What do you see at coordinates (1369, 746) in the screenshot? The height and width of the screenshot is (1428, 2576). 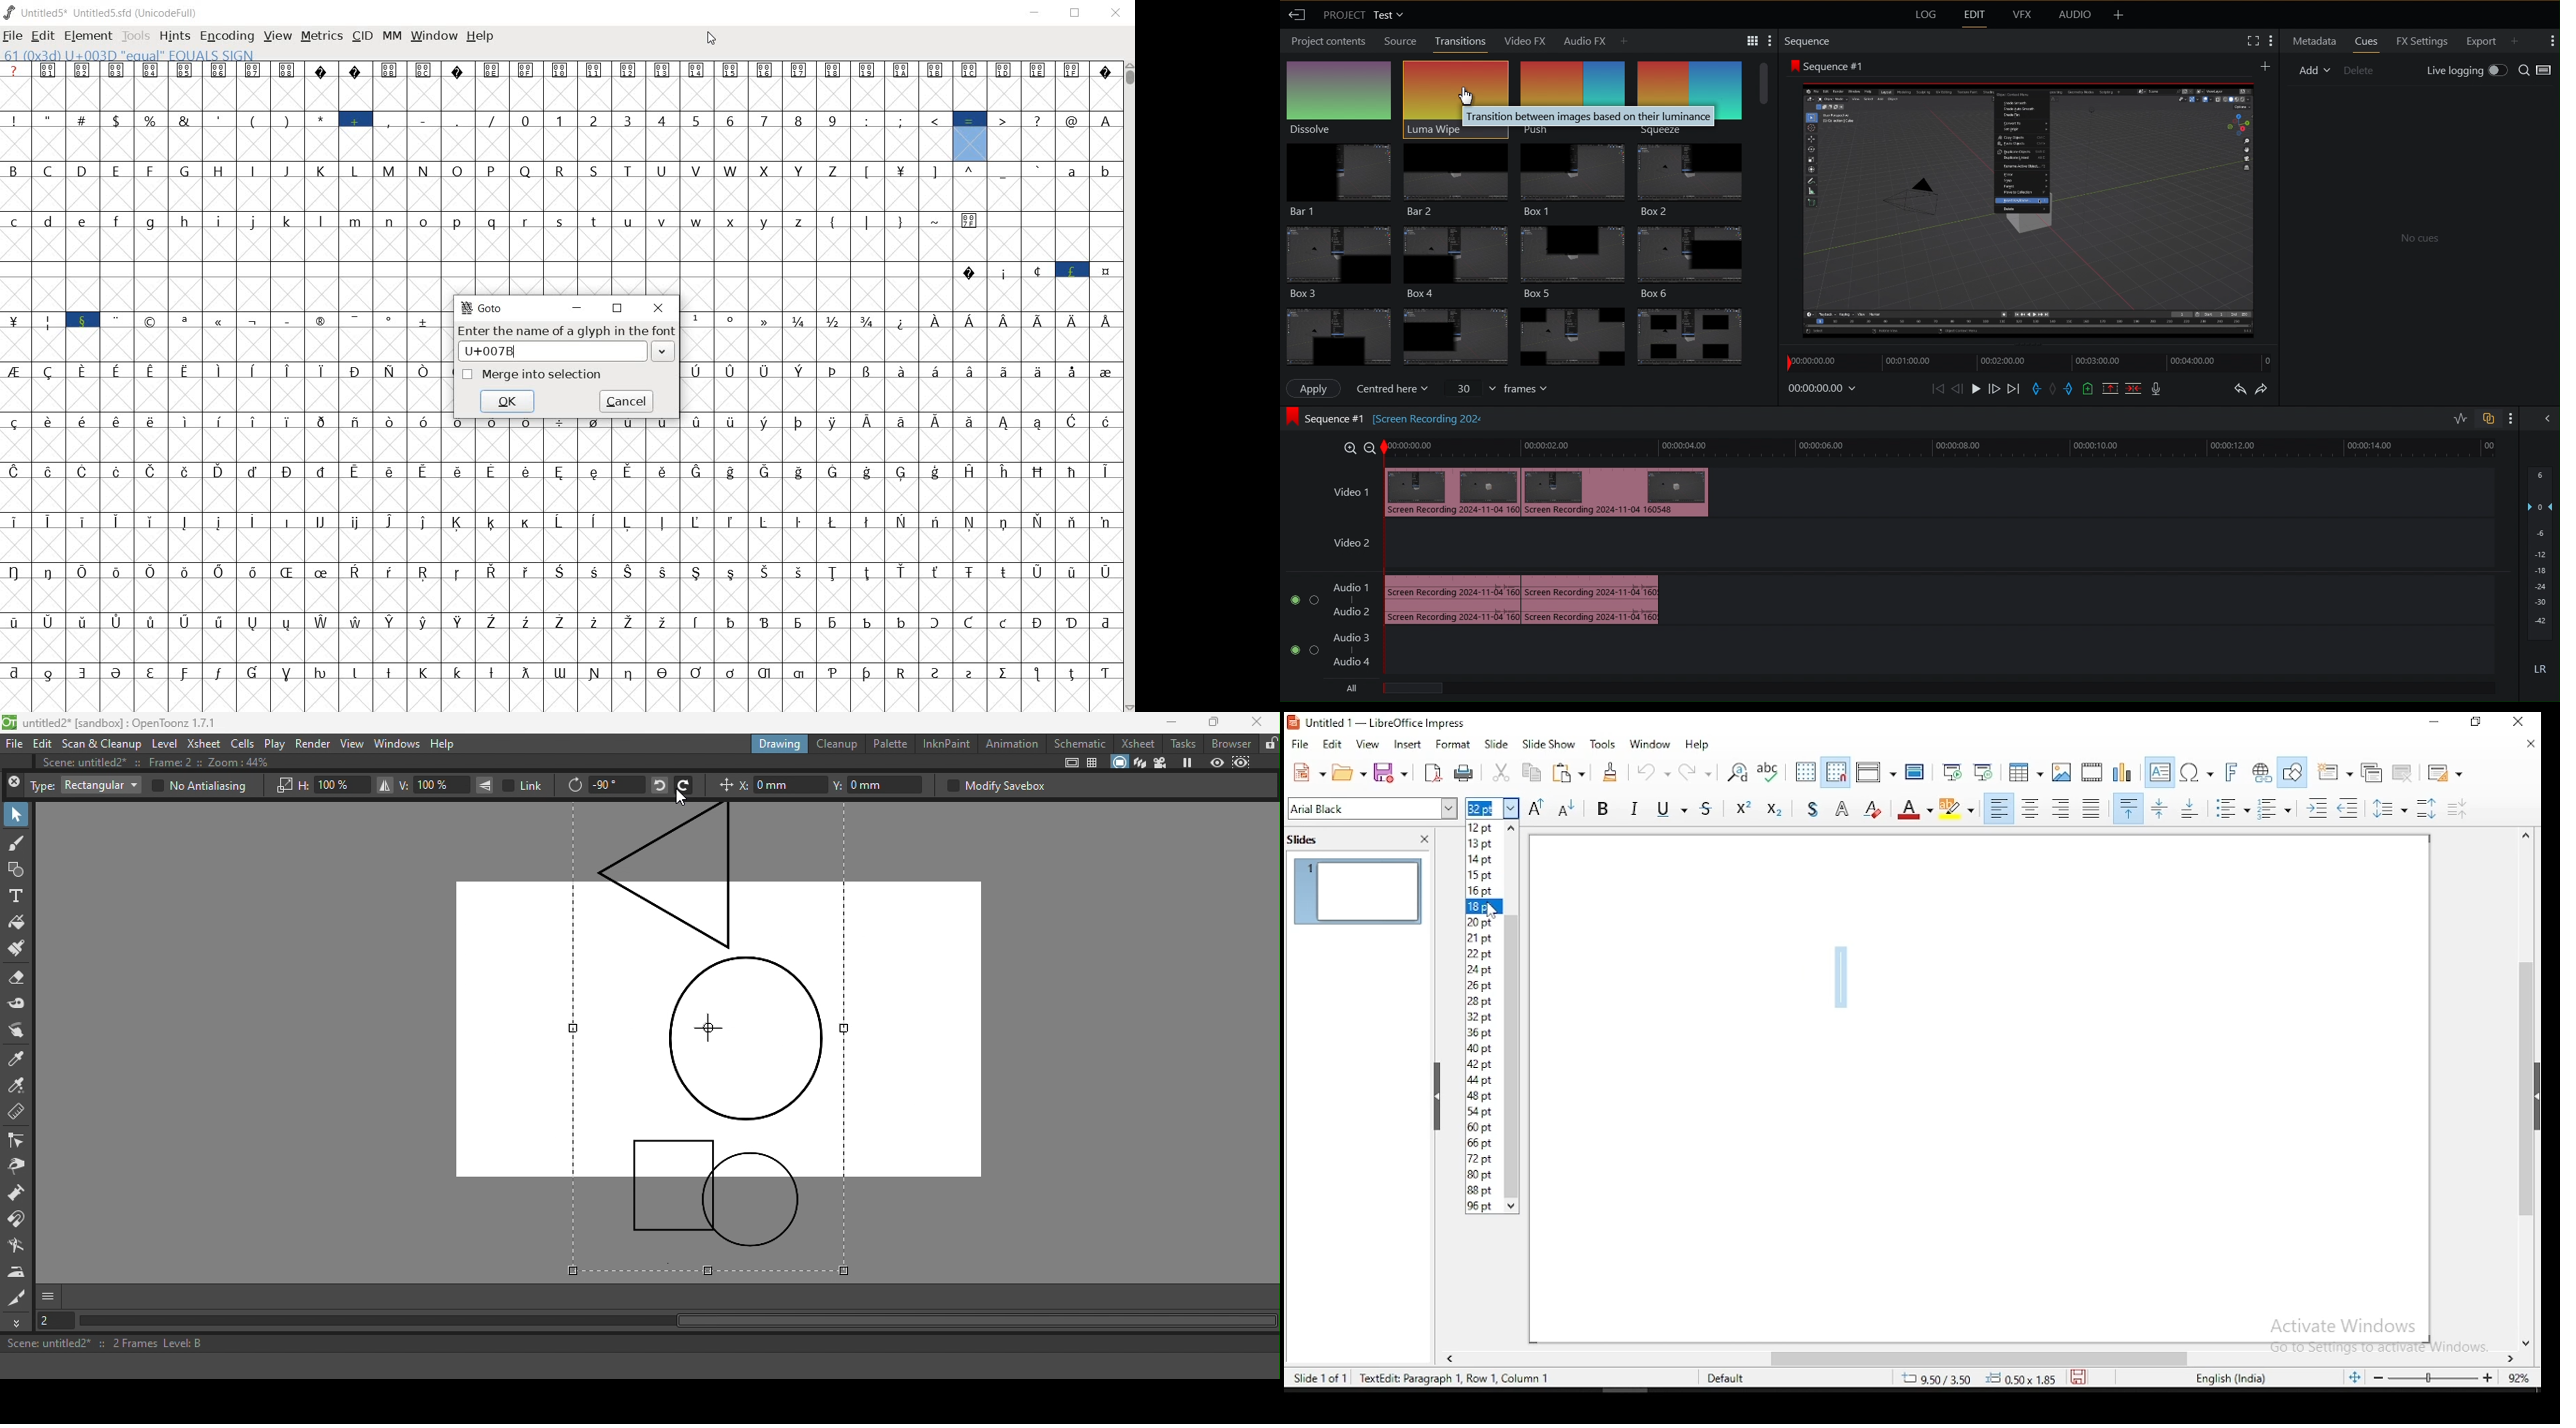 I see `view` at bounding box center [1369, 746].